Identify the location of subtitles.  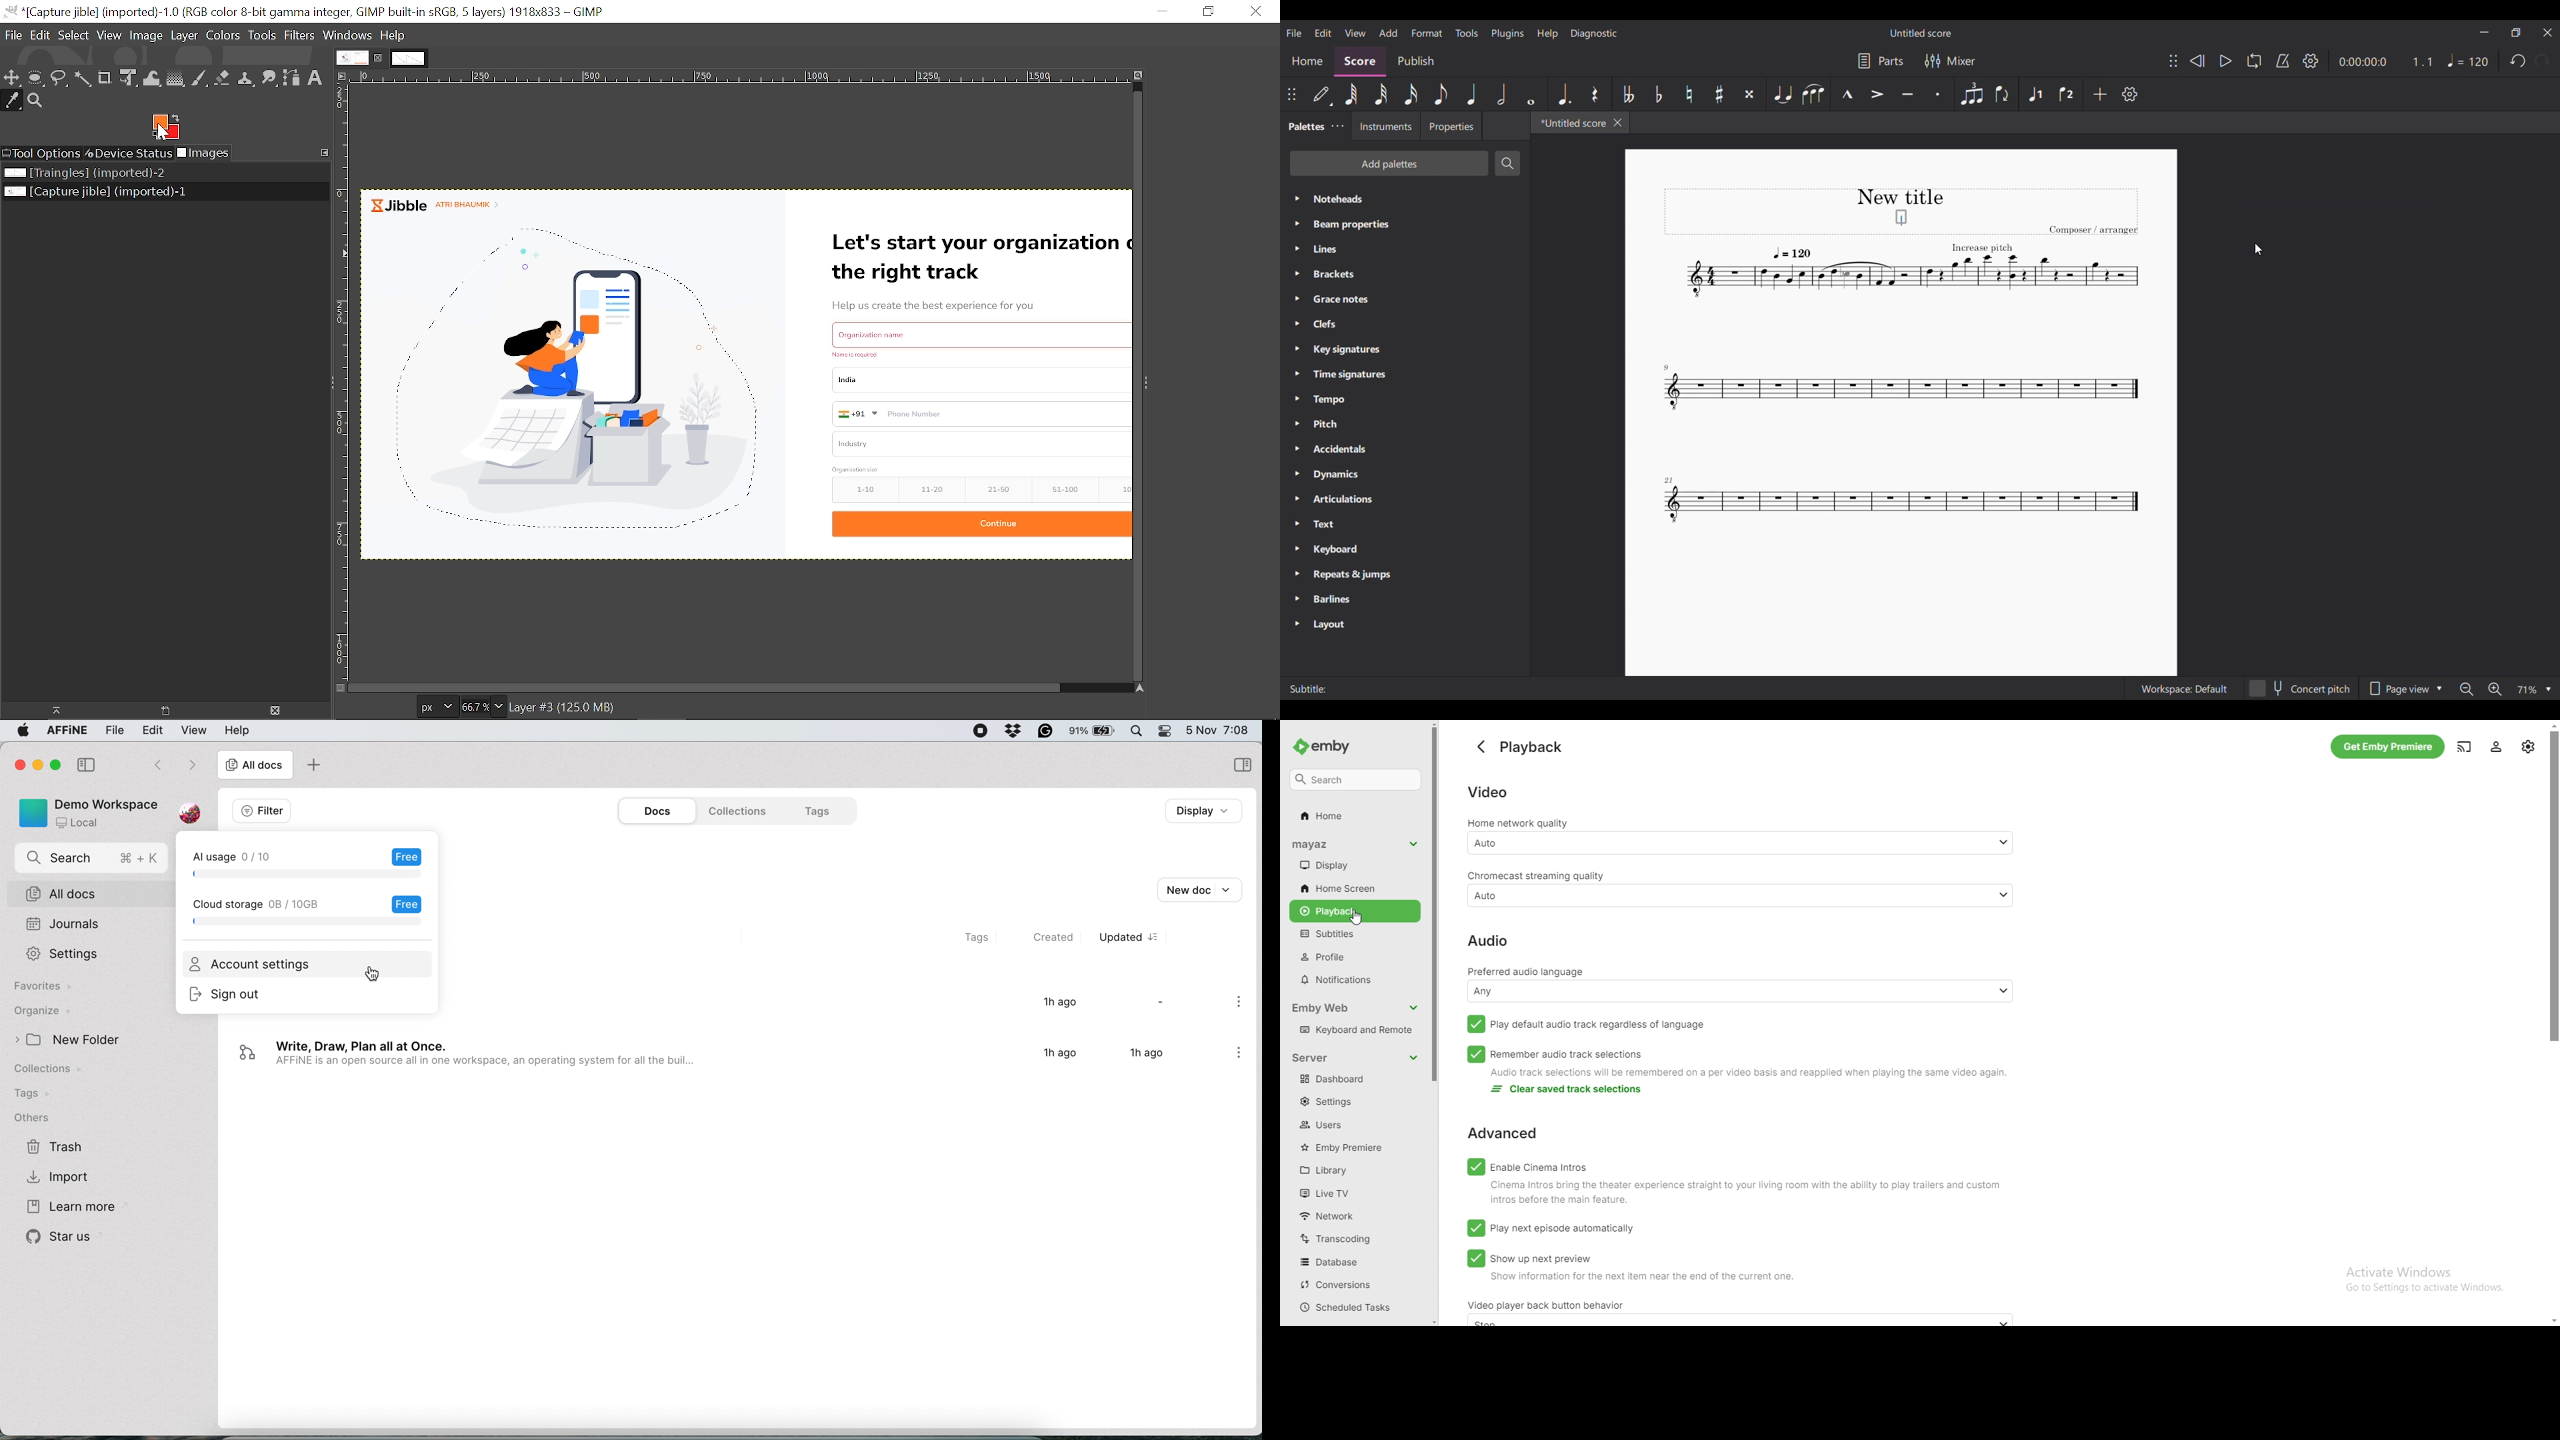
(1352, 934).